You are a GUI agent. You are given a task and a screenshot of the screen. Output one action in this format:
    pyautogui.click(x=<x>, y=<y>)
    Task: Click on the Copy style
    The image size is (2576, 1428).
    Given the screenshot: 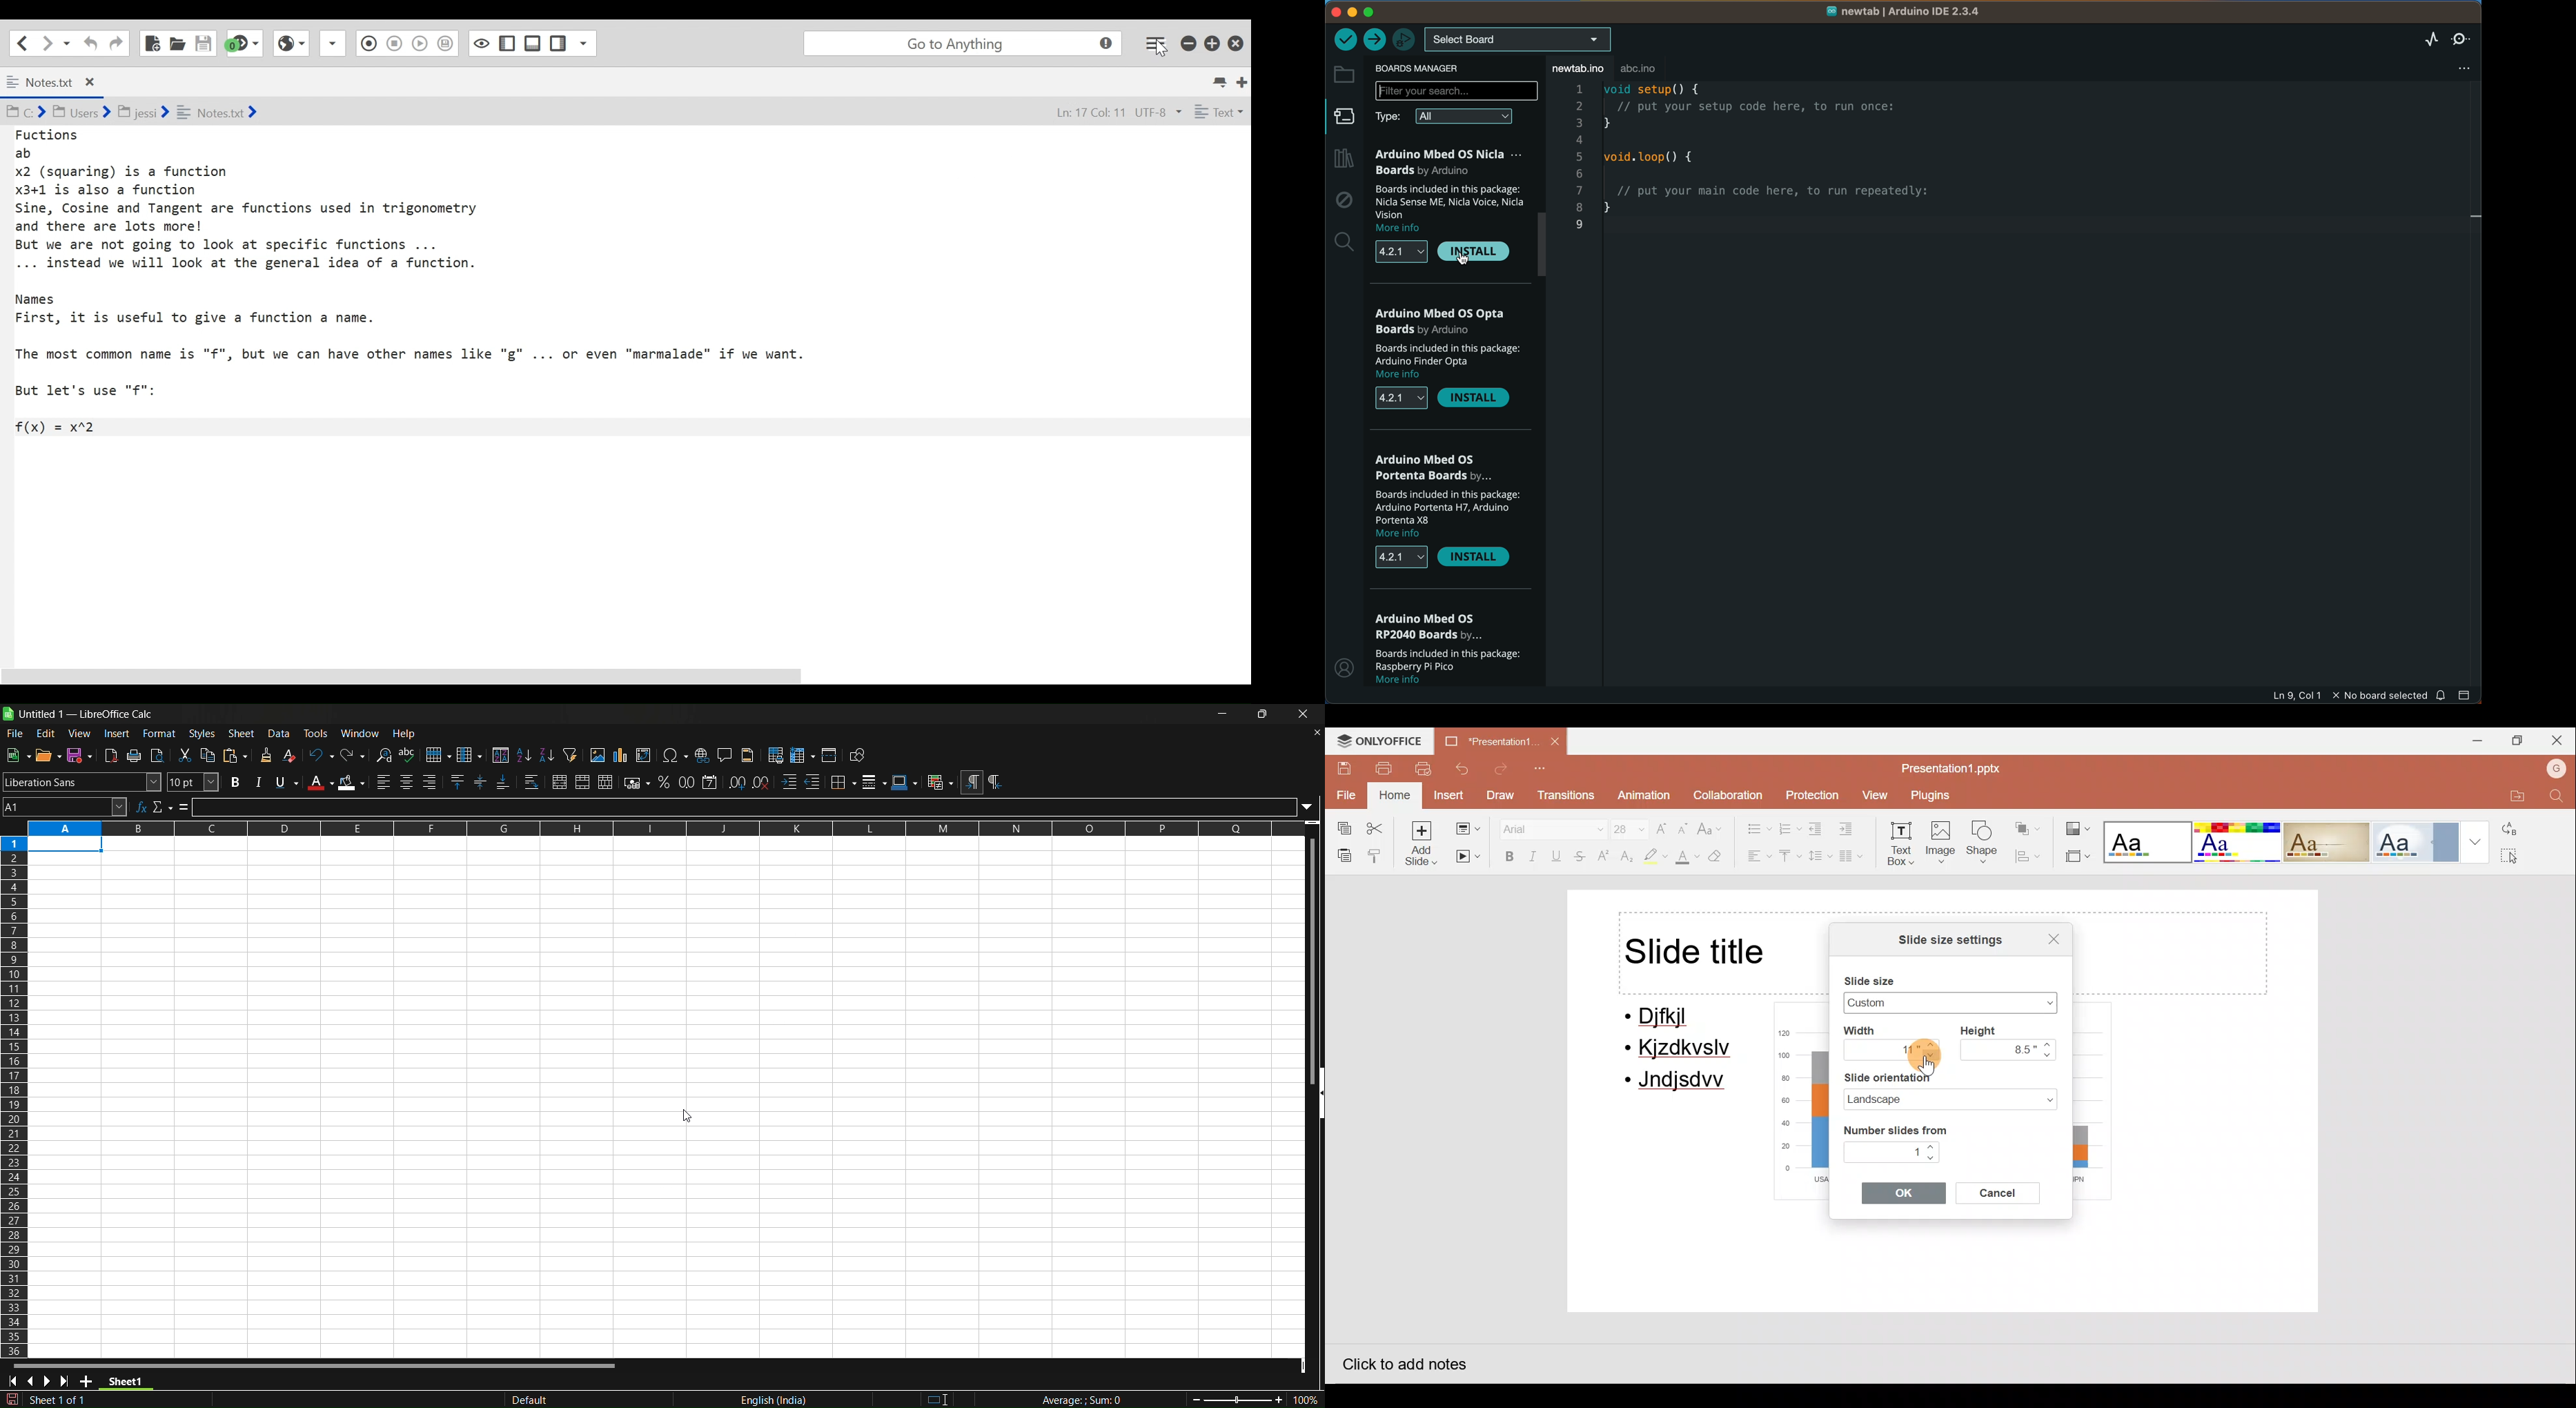 What is the action you would take?
    pyautogui.click(x=1376, y=855)
    